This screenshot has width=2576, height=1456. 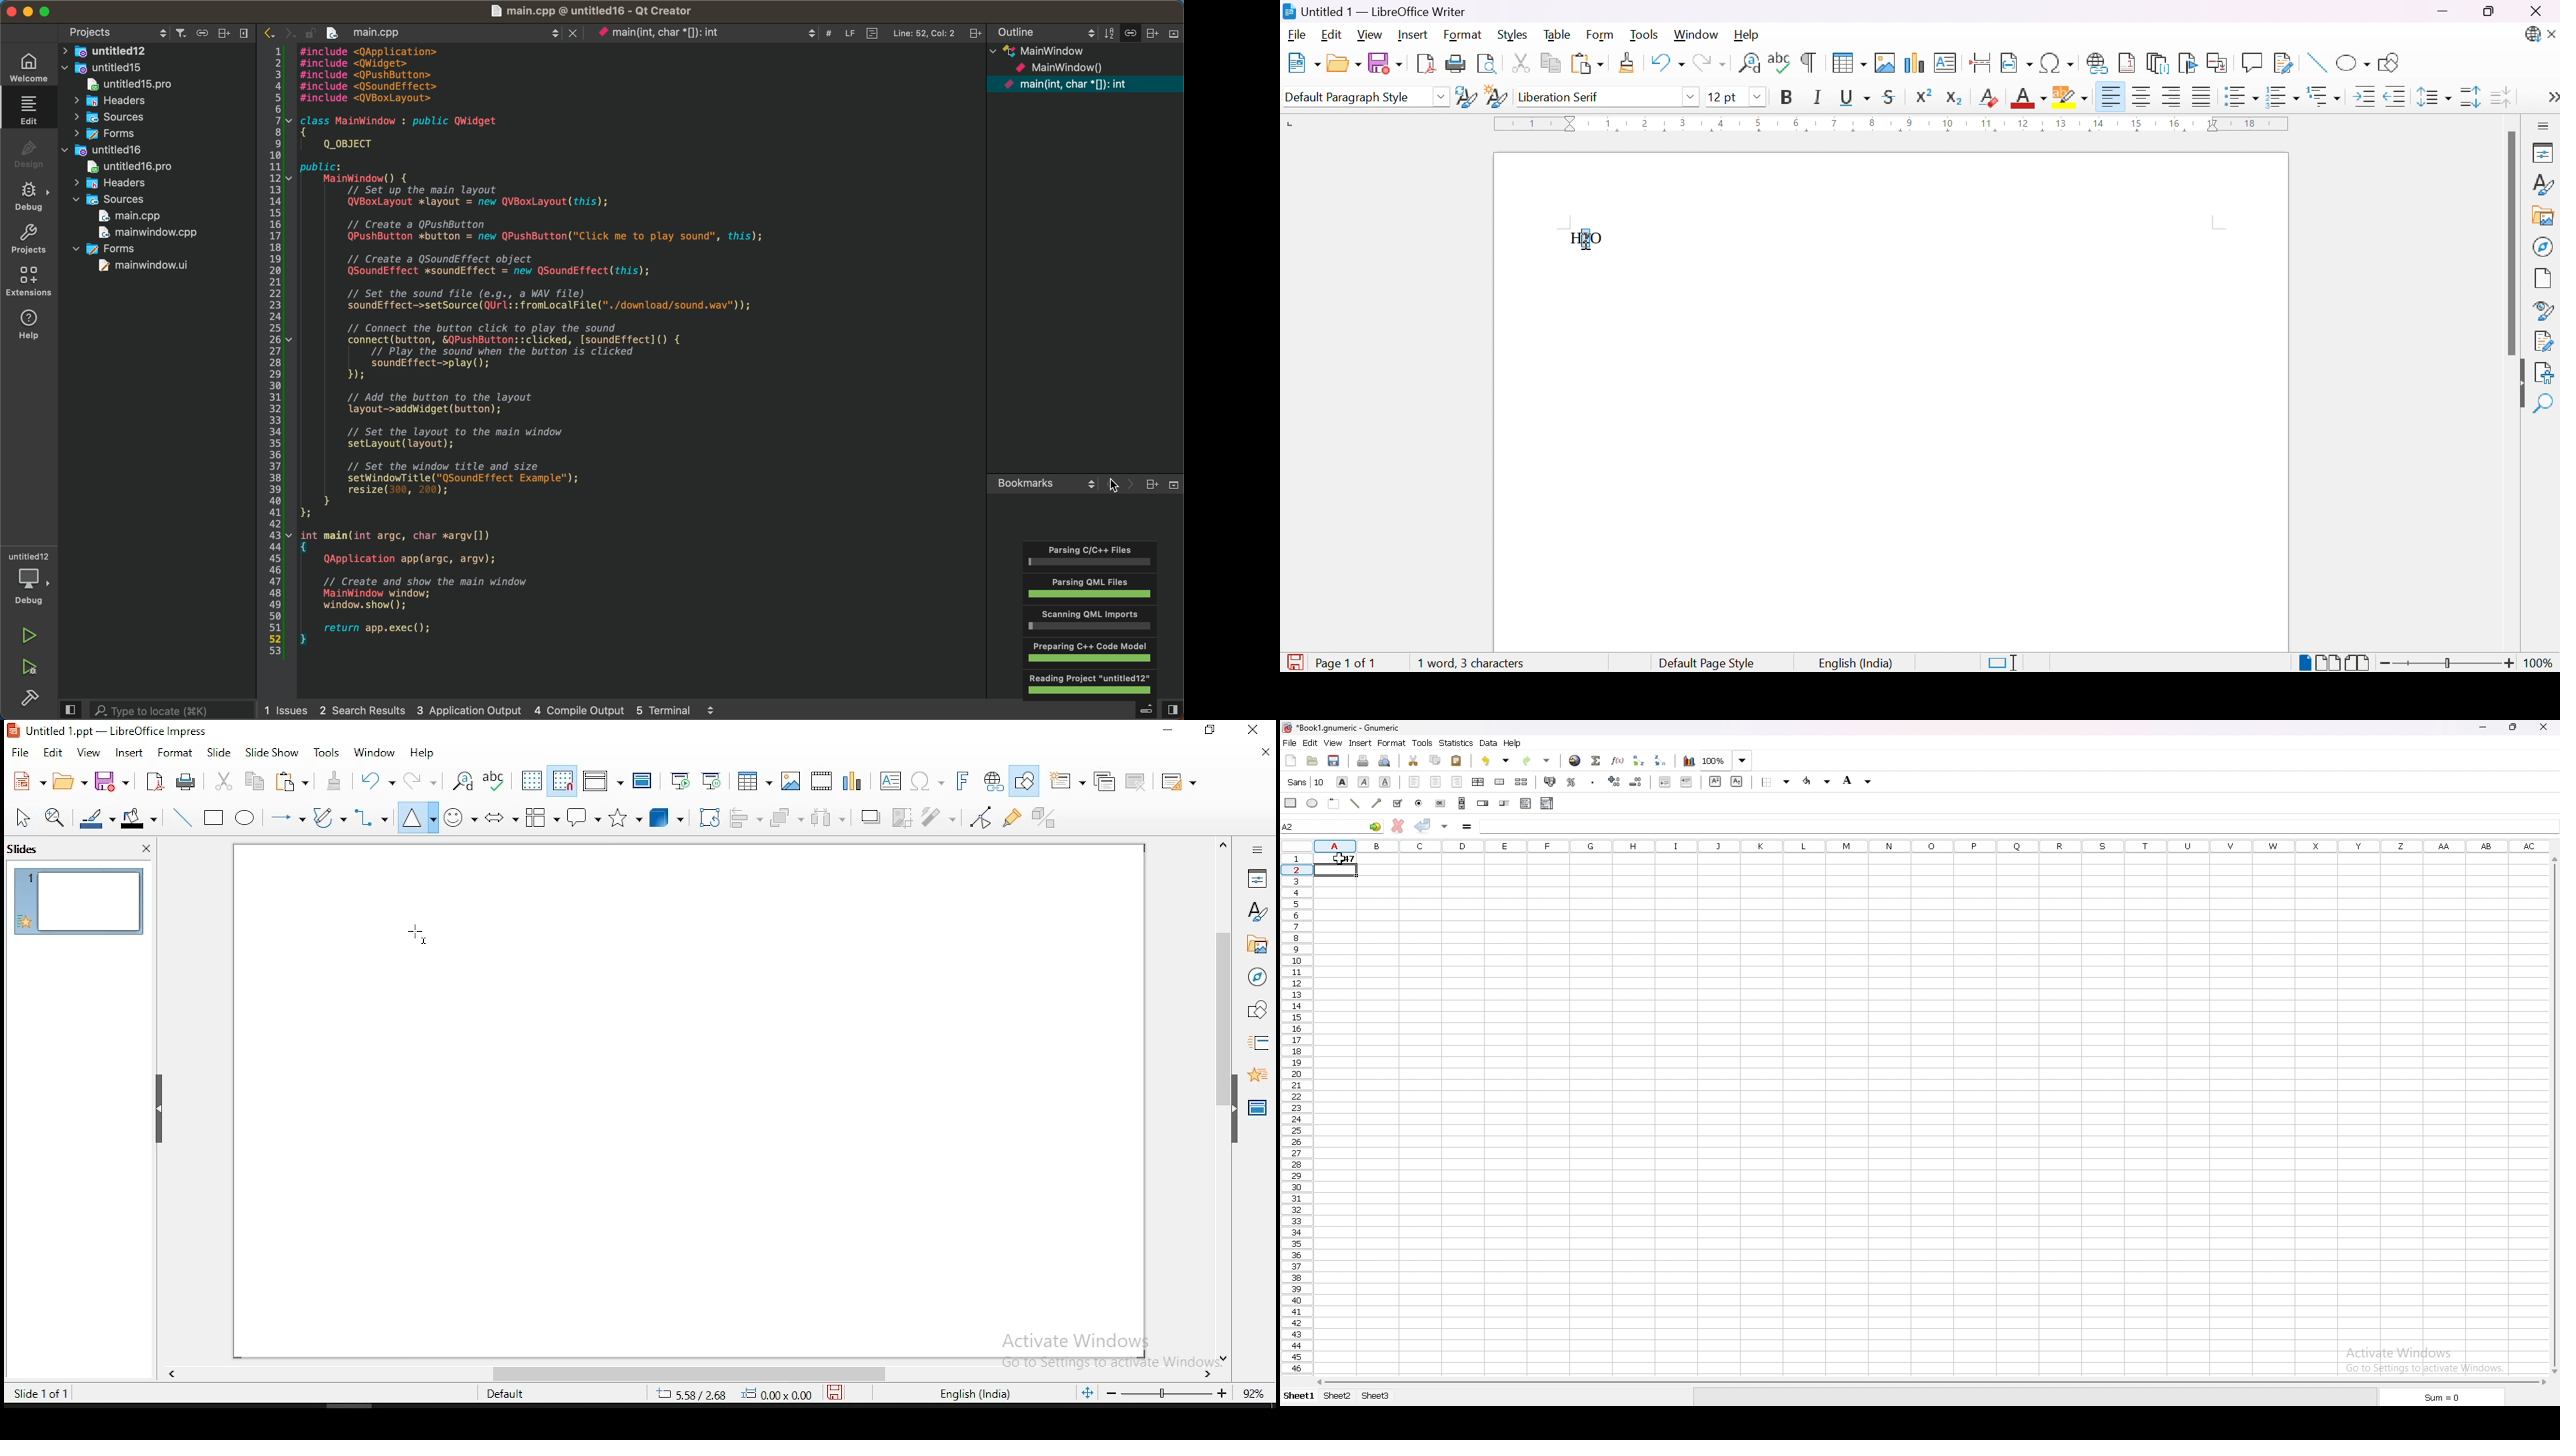 I want to click on line color, so click(x=97, y=817).